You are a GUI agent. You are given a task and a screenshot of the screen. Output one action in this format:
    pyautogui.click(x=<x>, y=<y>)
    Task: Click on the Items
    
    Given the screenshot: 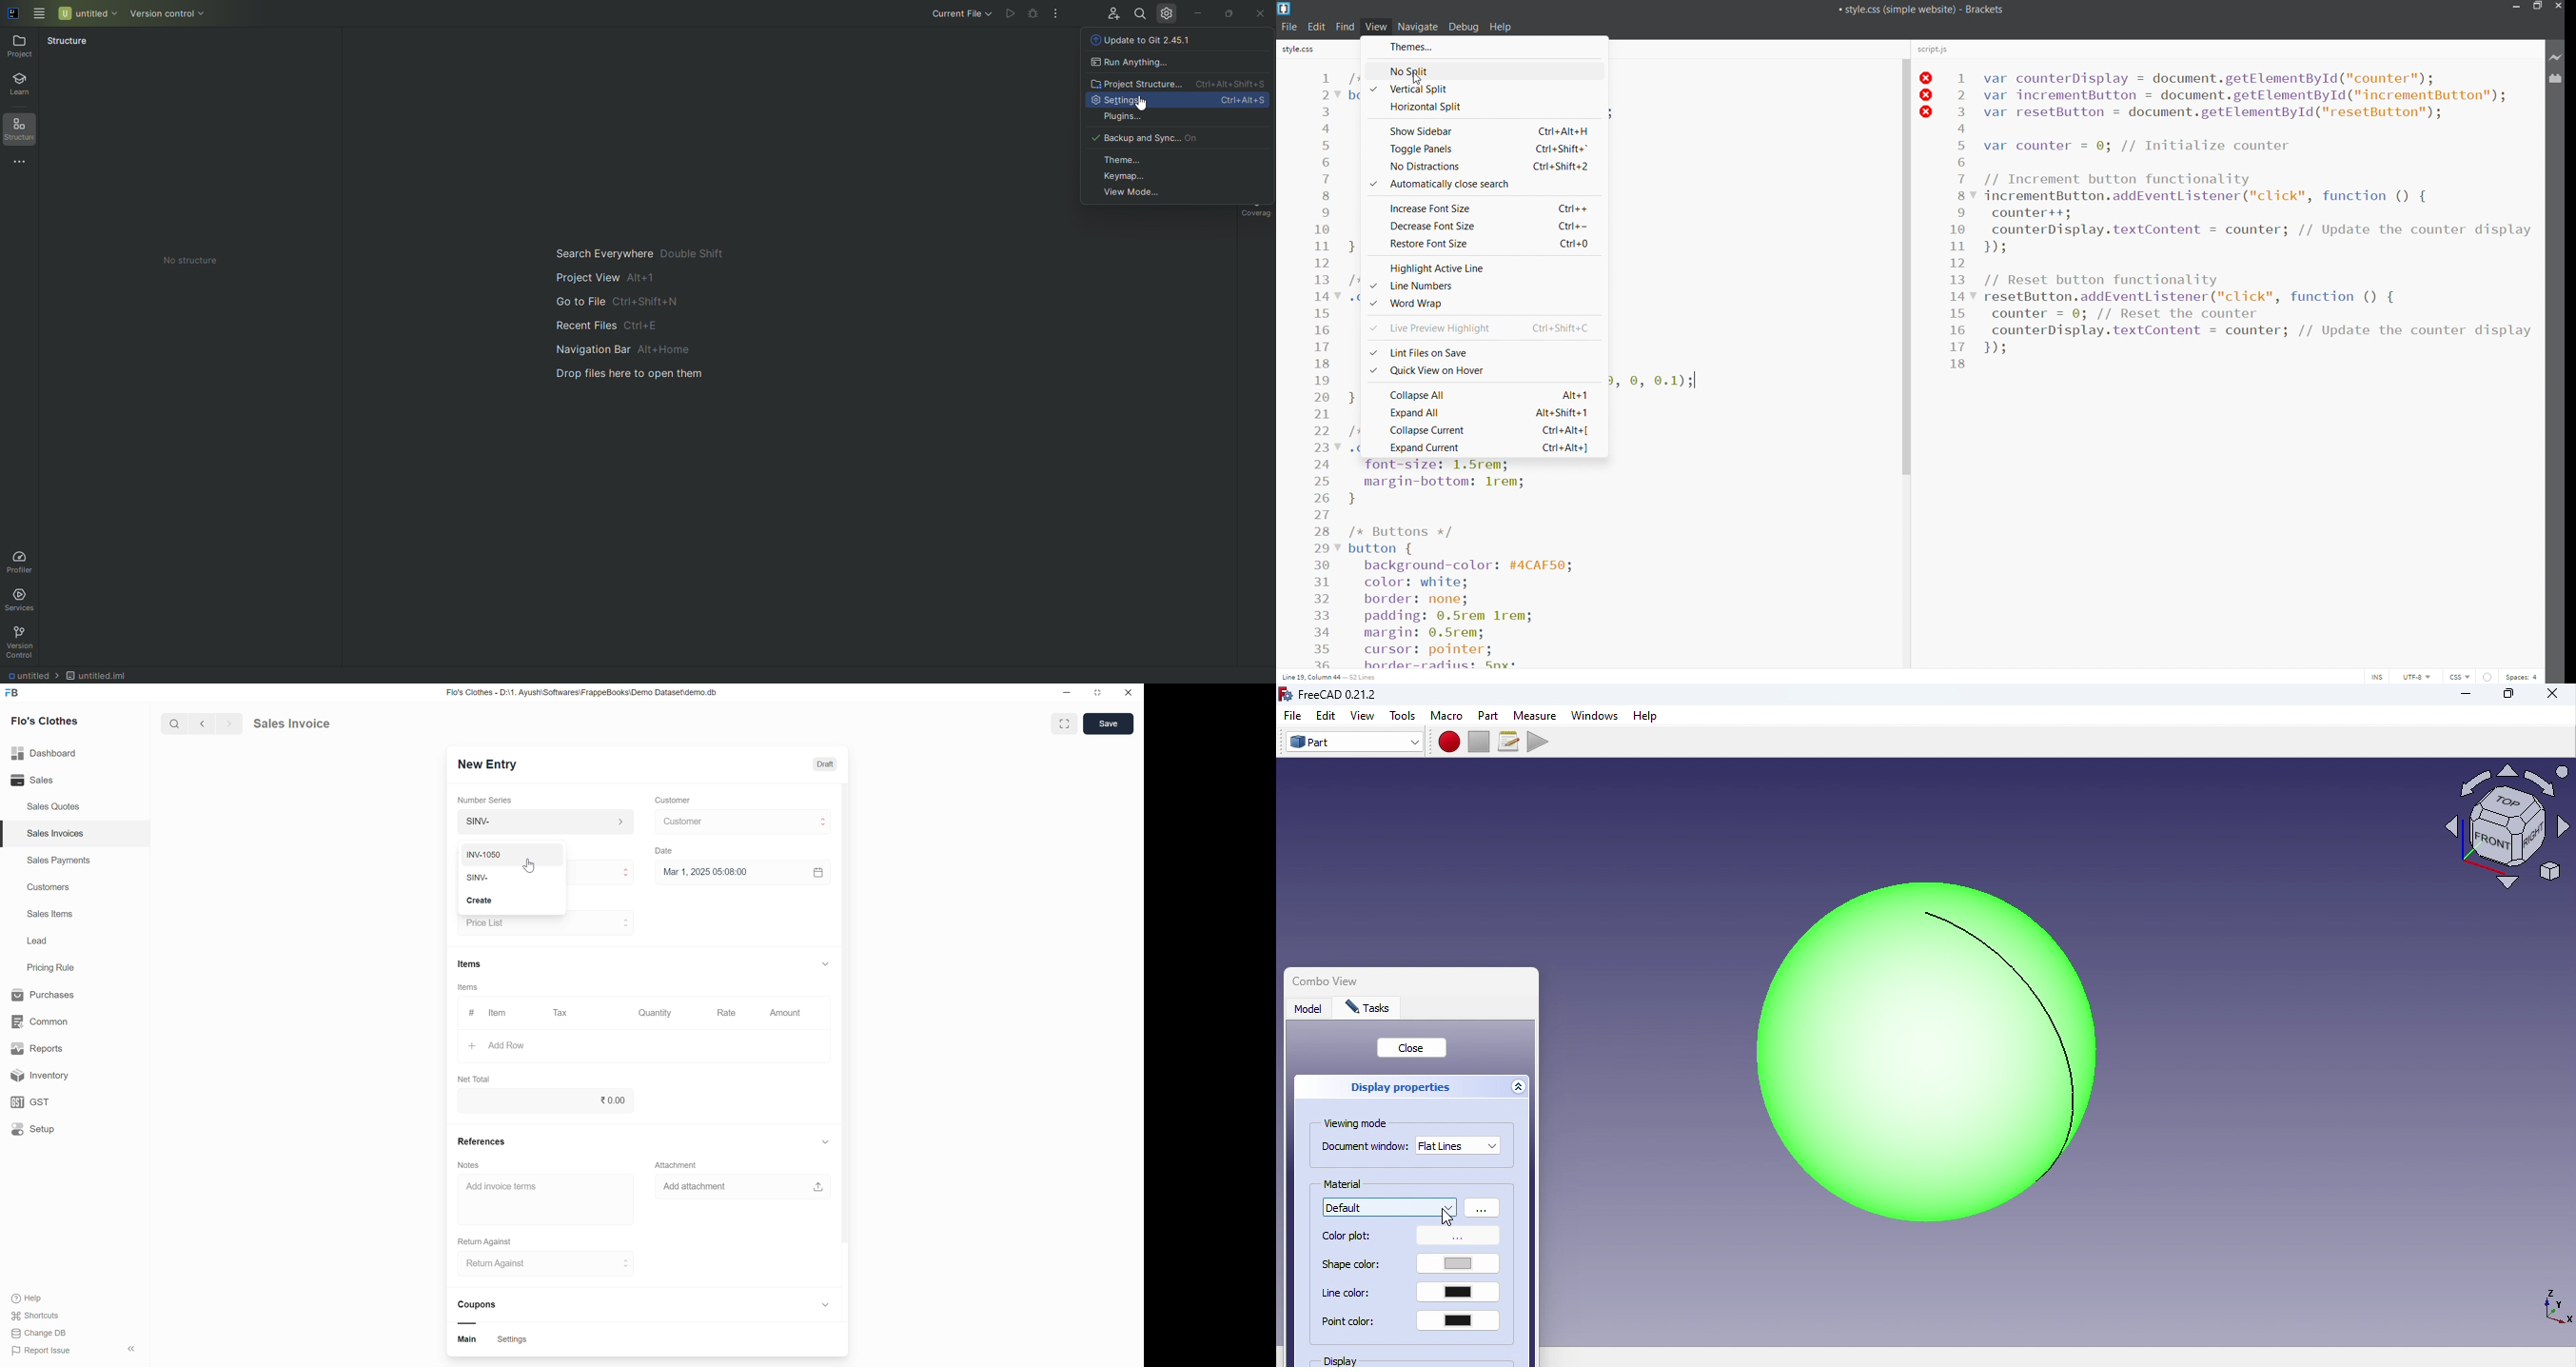 What is the action you would take?
    pyautogui.click(x=468, y=989)
    